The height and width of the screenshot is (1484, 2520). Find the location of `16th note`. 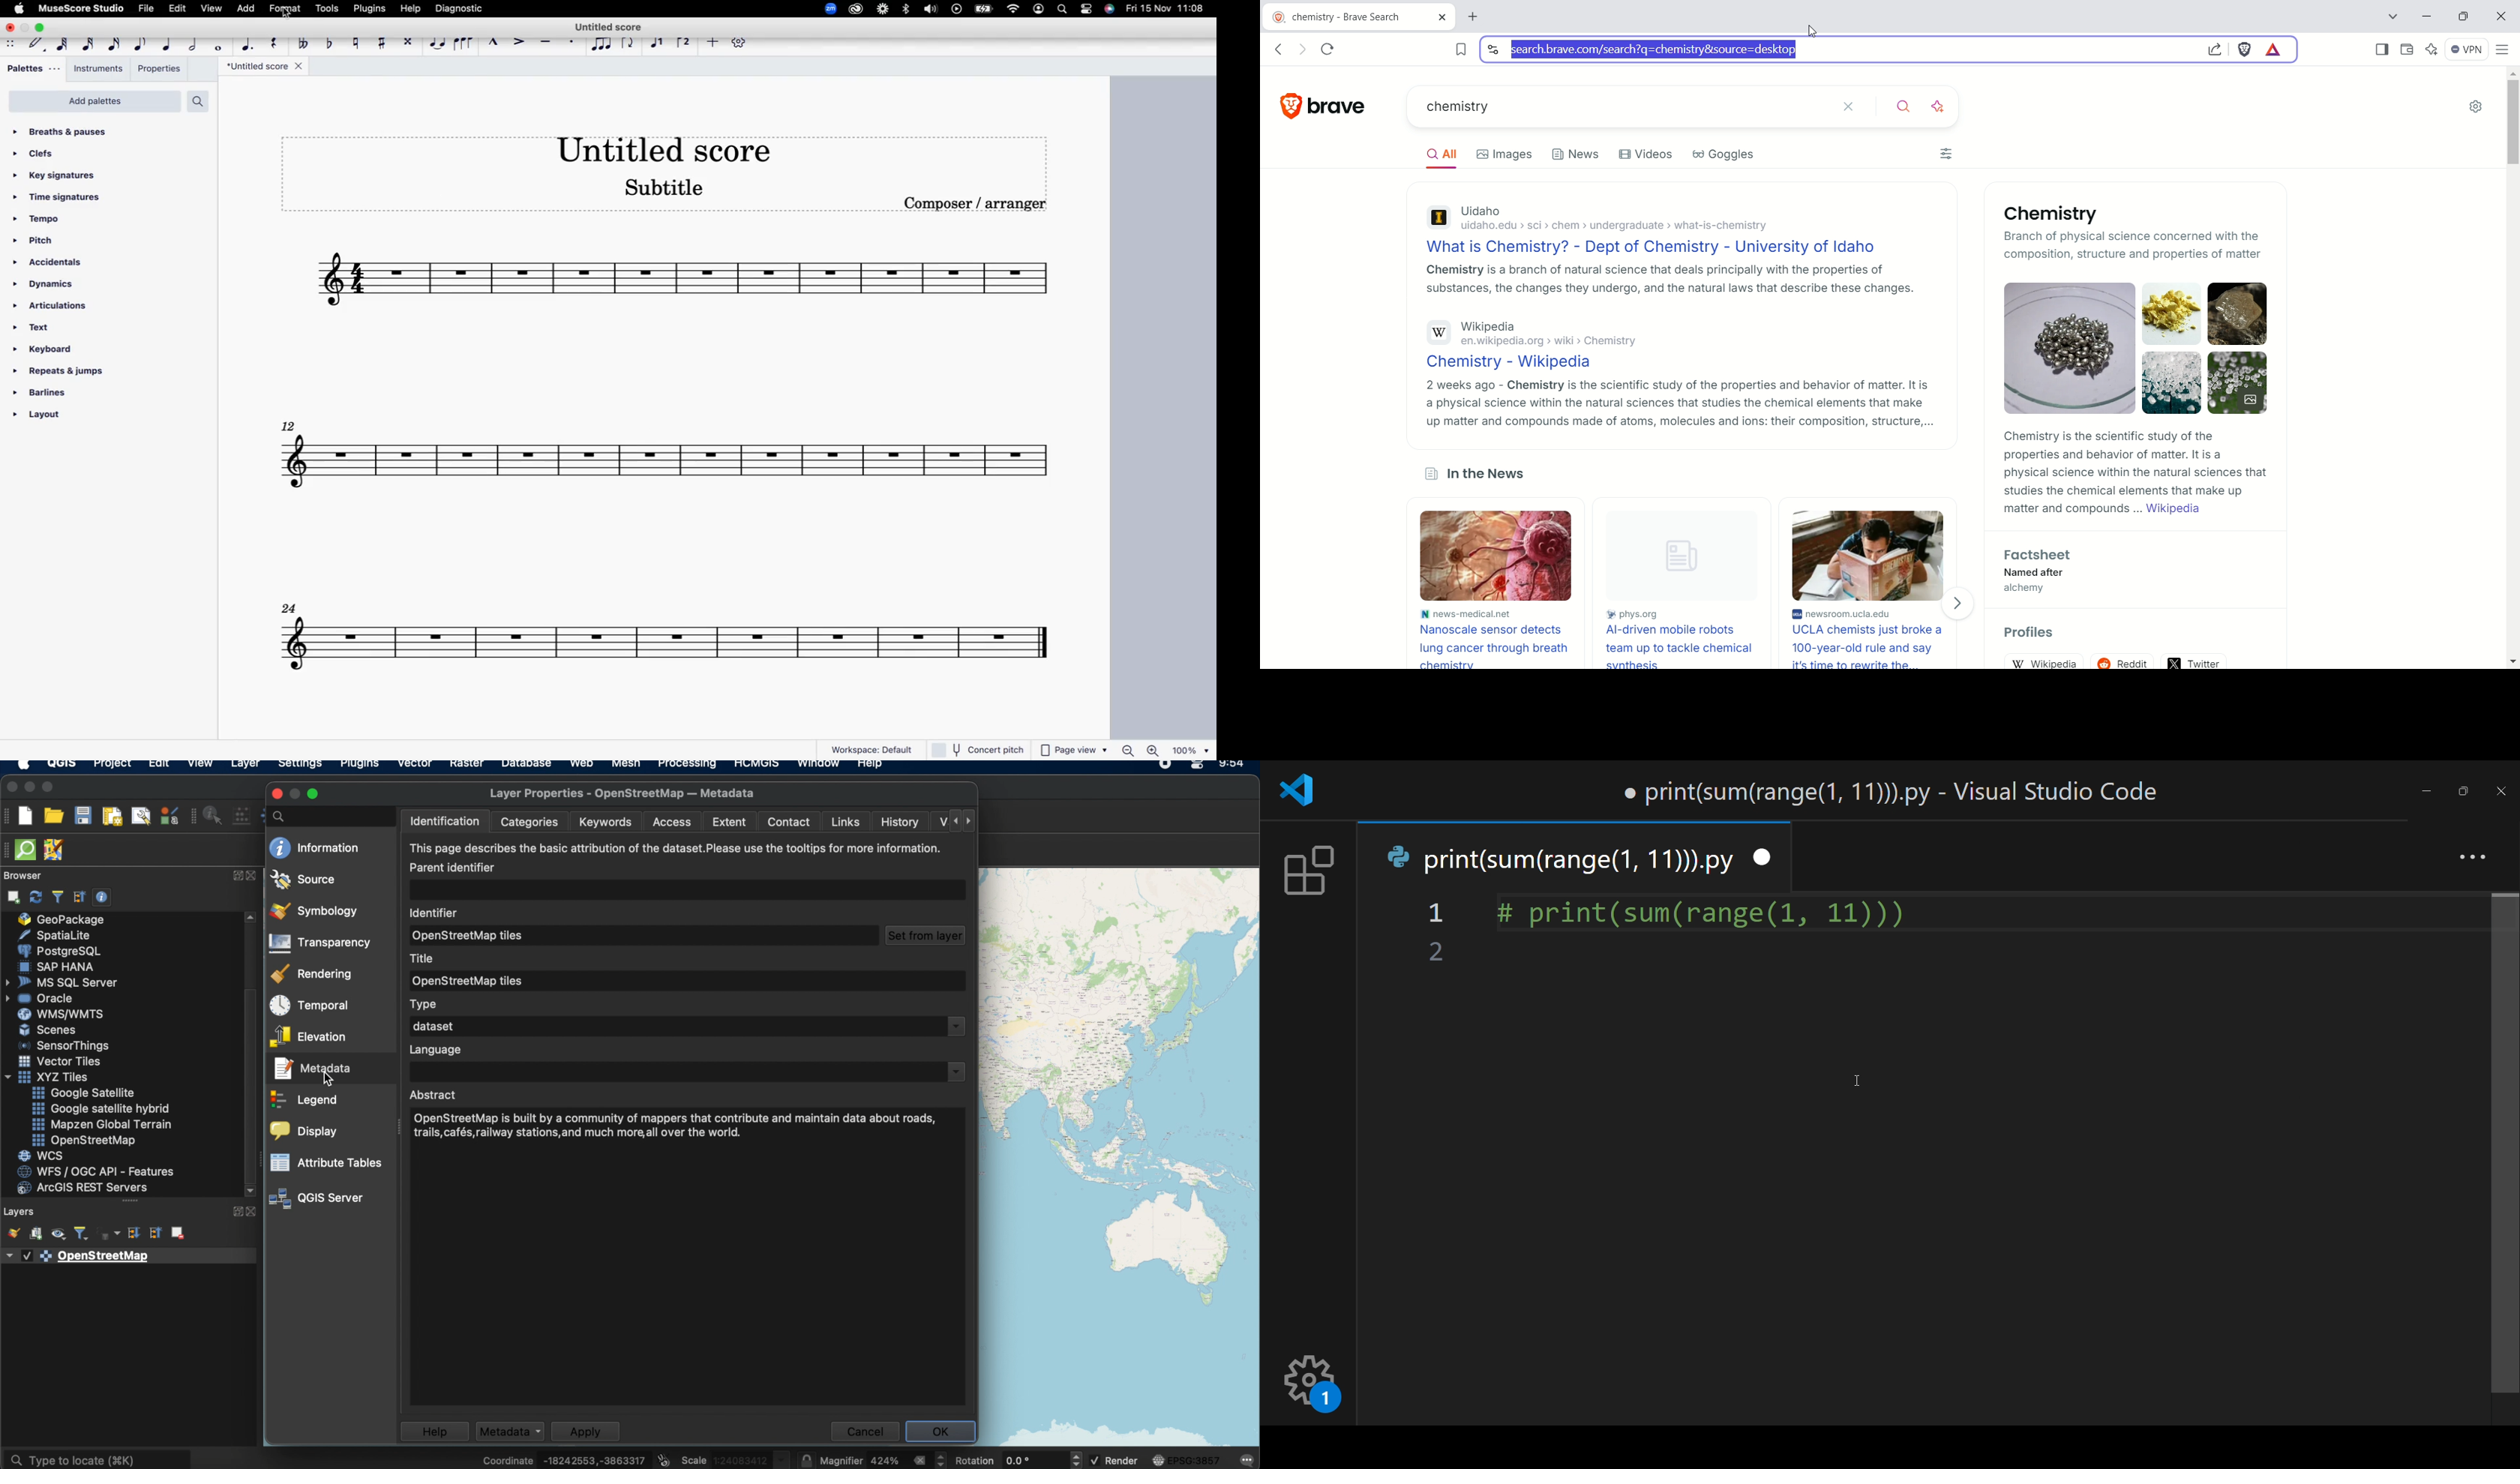

16th note is located at coordinates (113, 44).